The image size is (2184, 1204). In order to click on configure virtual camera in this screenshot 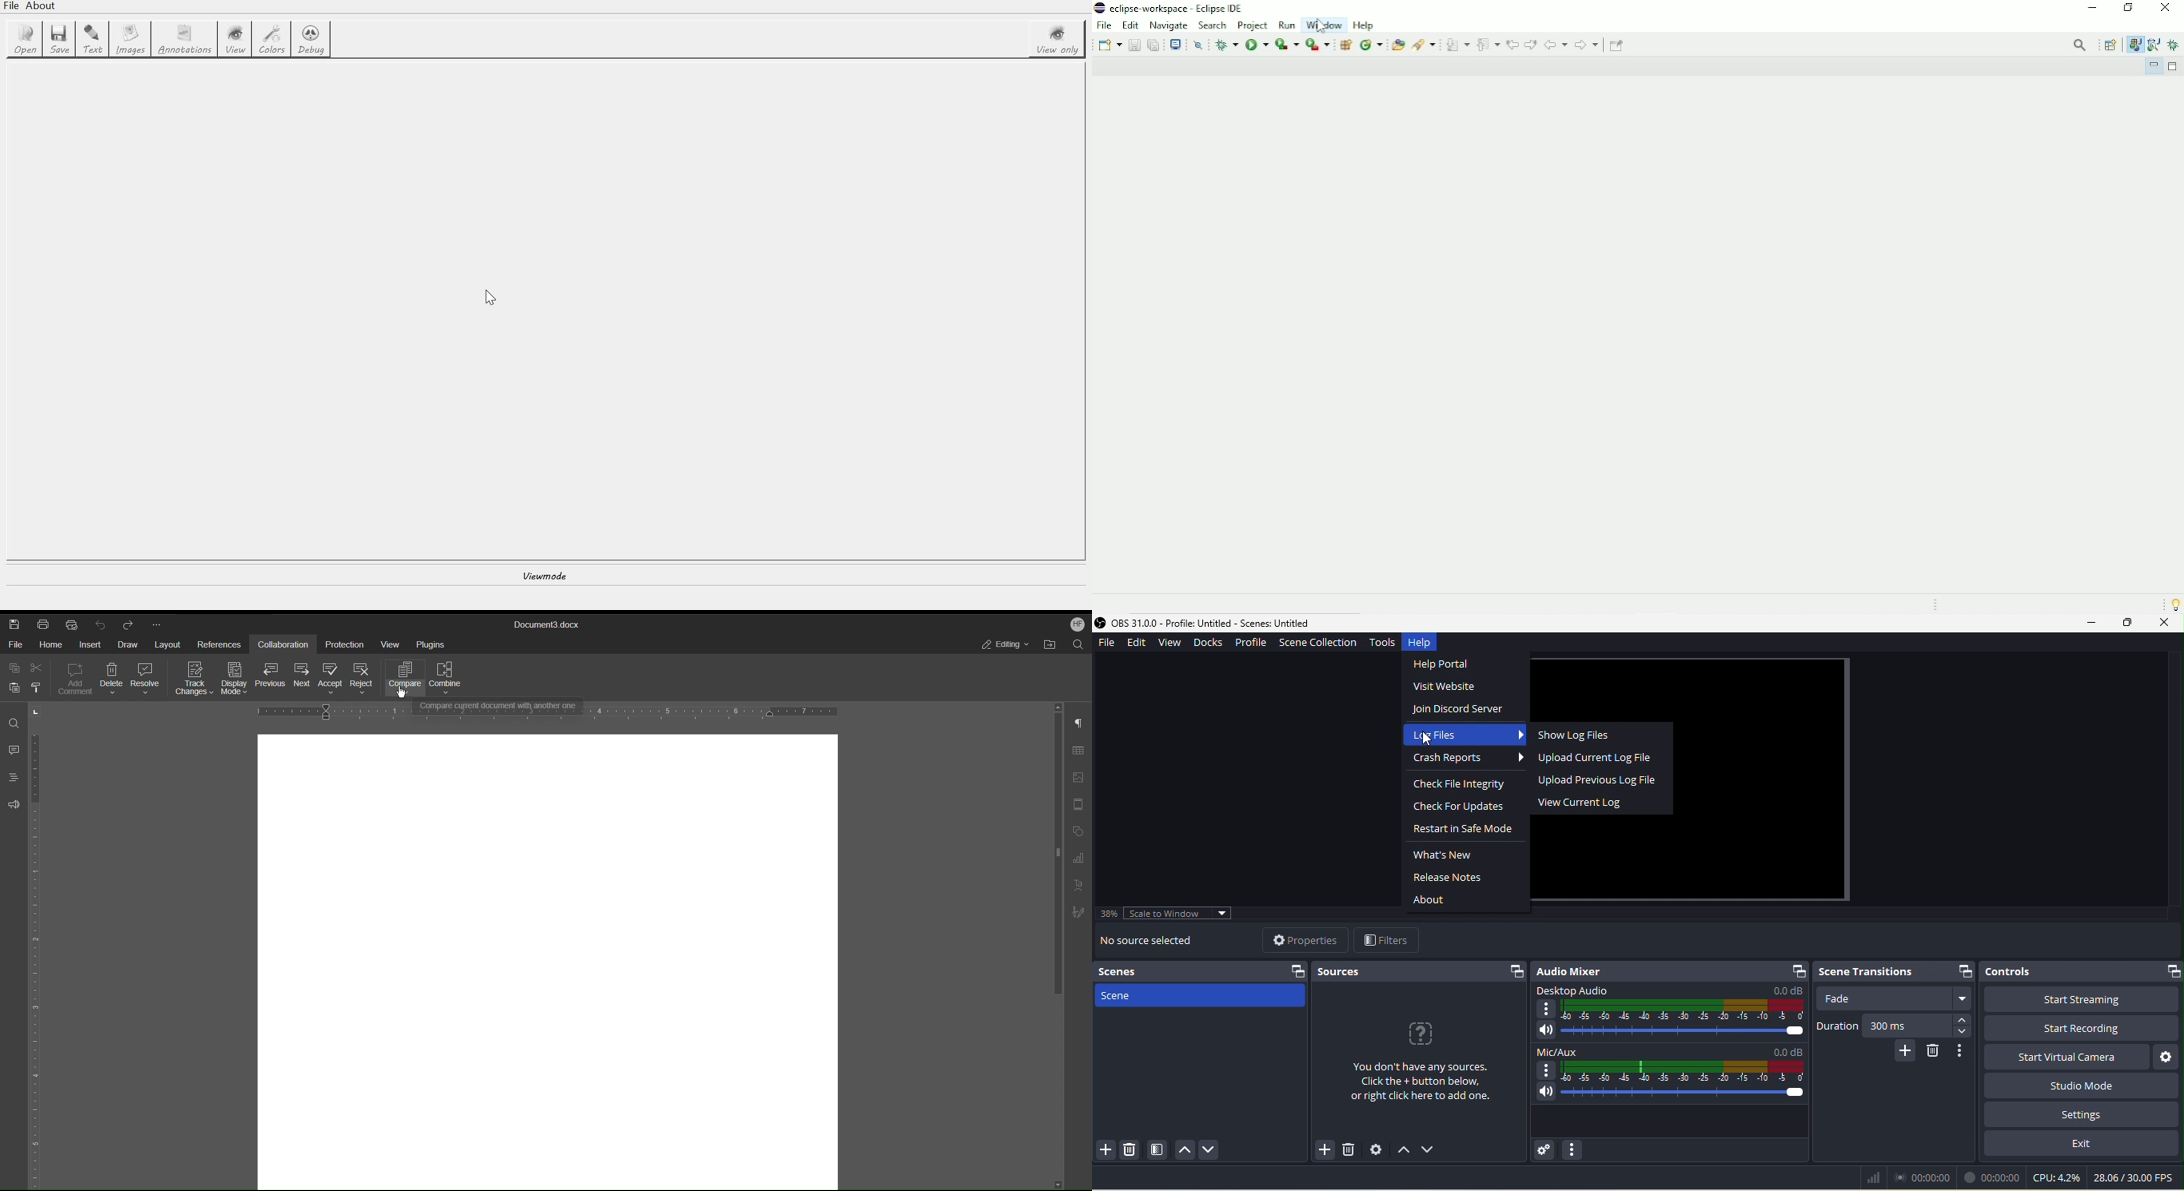, I will do `click(2167, 1058)`.